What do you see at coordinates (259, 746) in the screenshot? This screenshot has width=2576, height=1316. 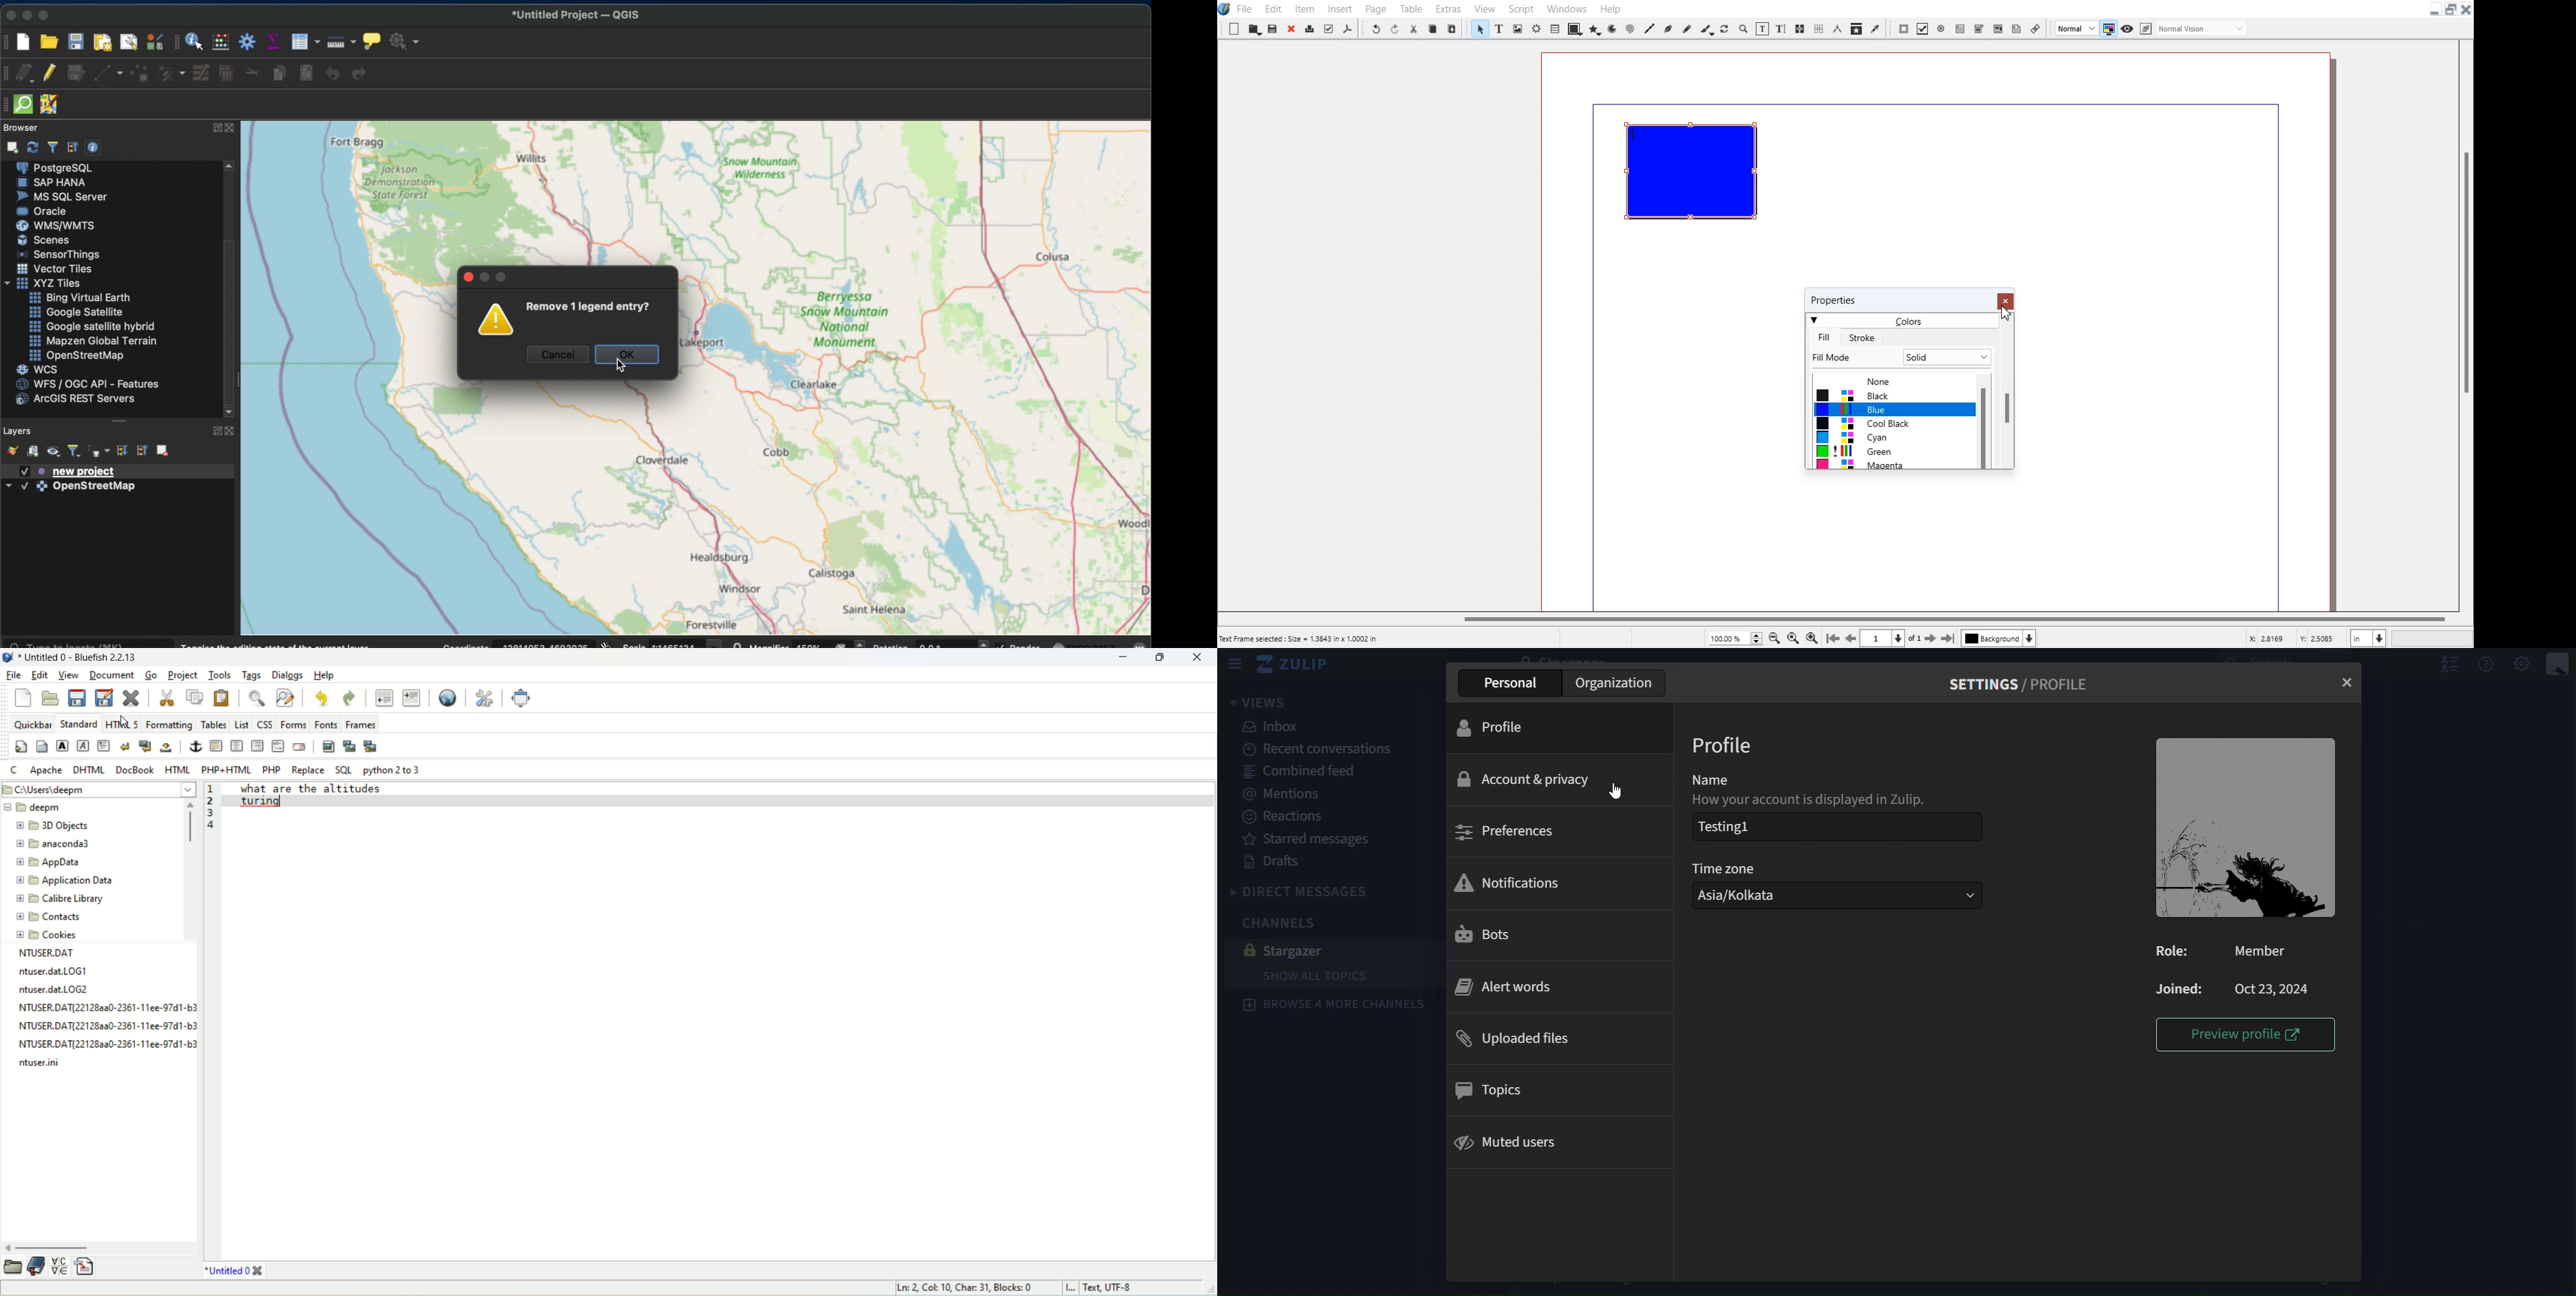 I see `right justify` at bounding box center [259, 746].